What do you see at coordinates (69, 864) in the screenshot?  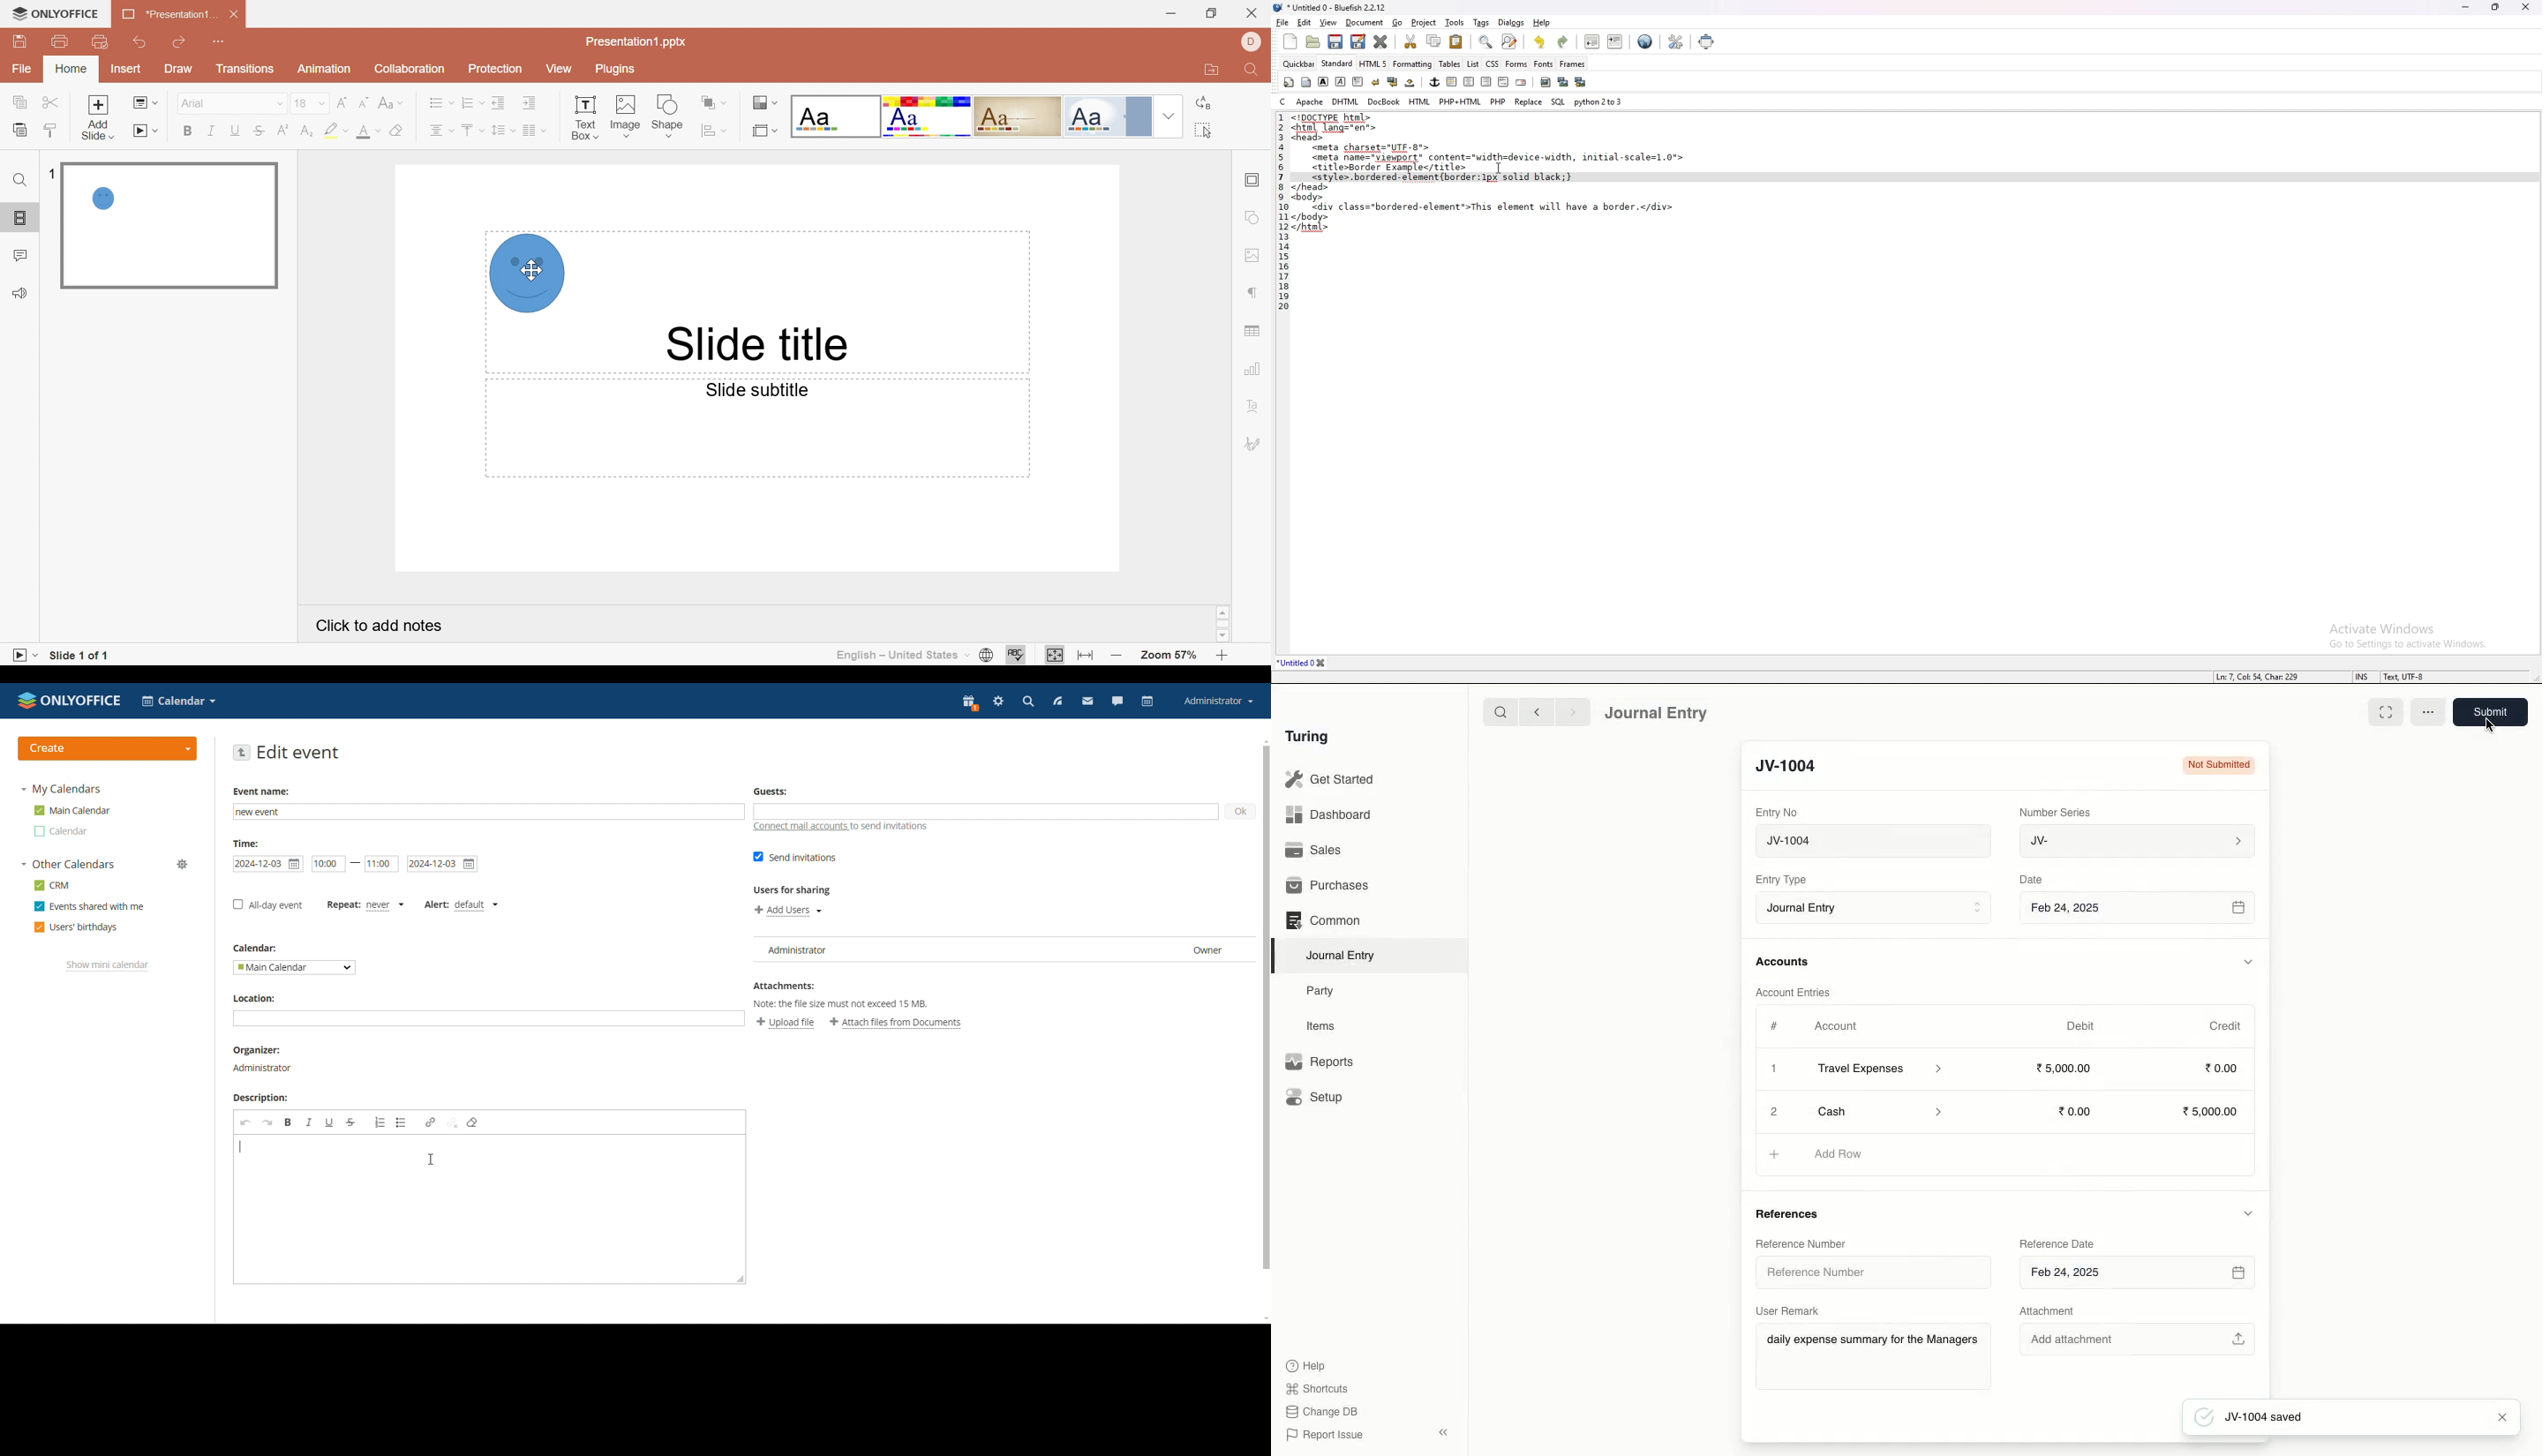 I see `other calendars` at bounding box center [69, 864].